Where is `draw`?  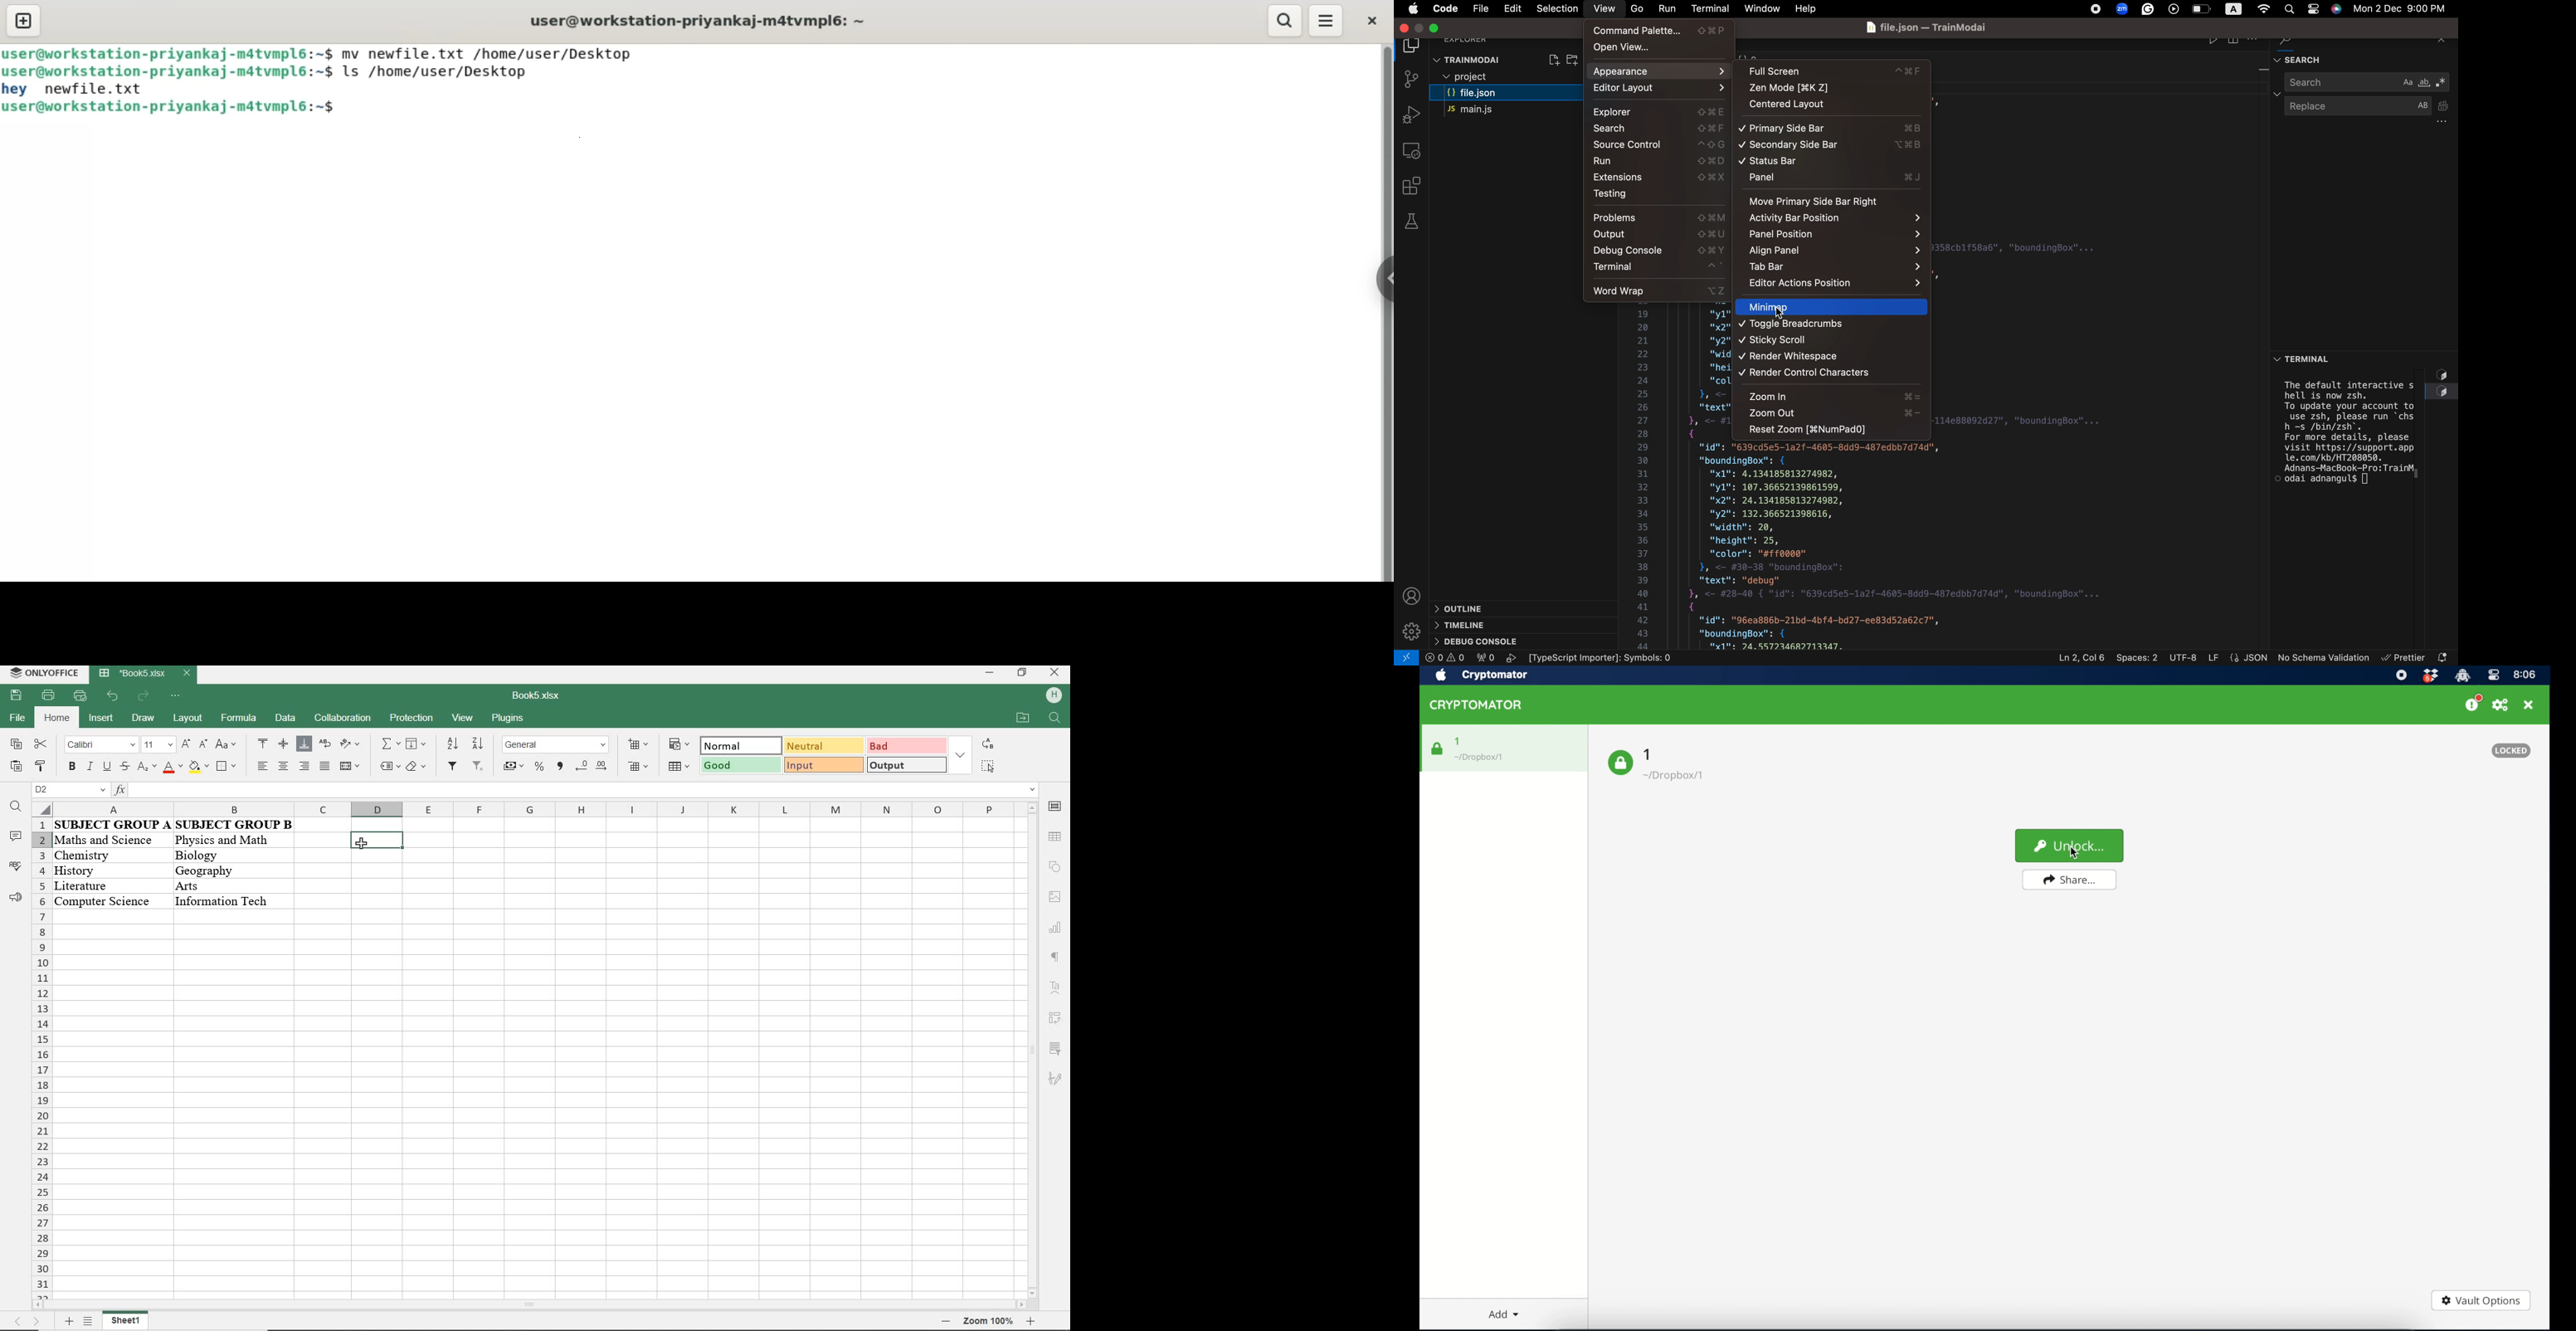 draw is located at coordinates (143, 718).